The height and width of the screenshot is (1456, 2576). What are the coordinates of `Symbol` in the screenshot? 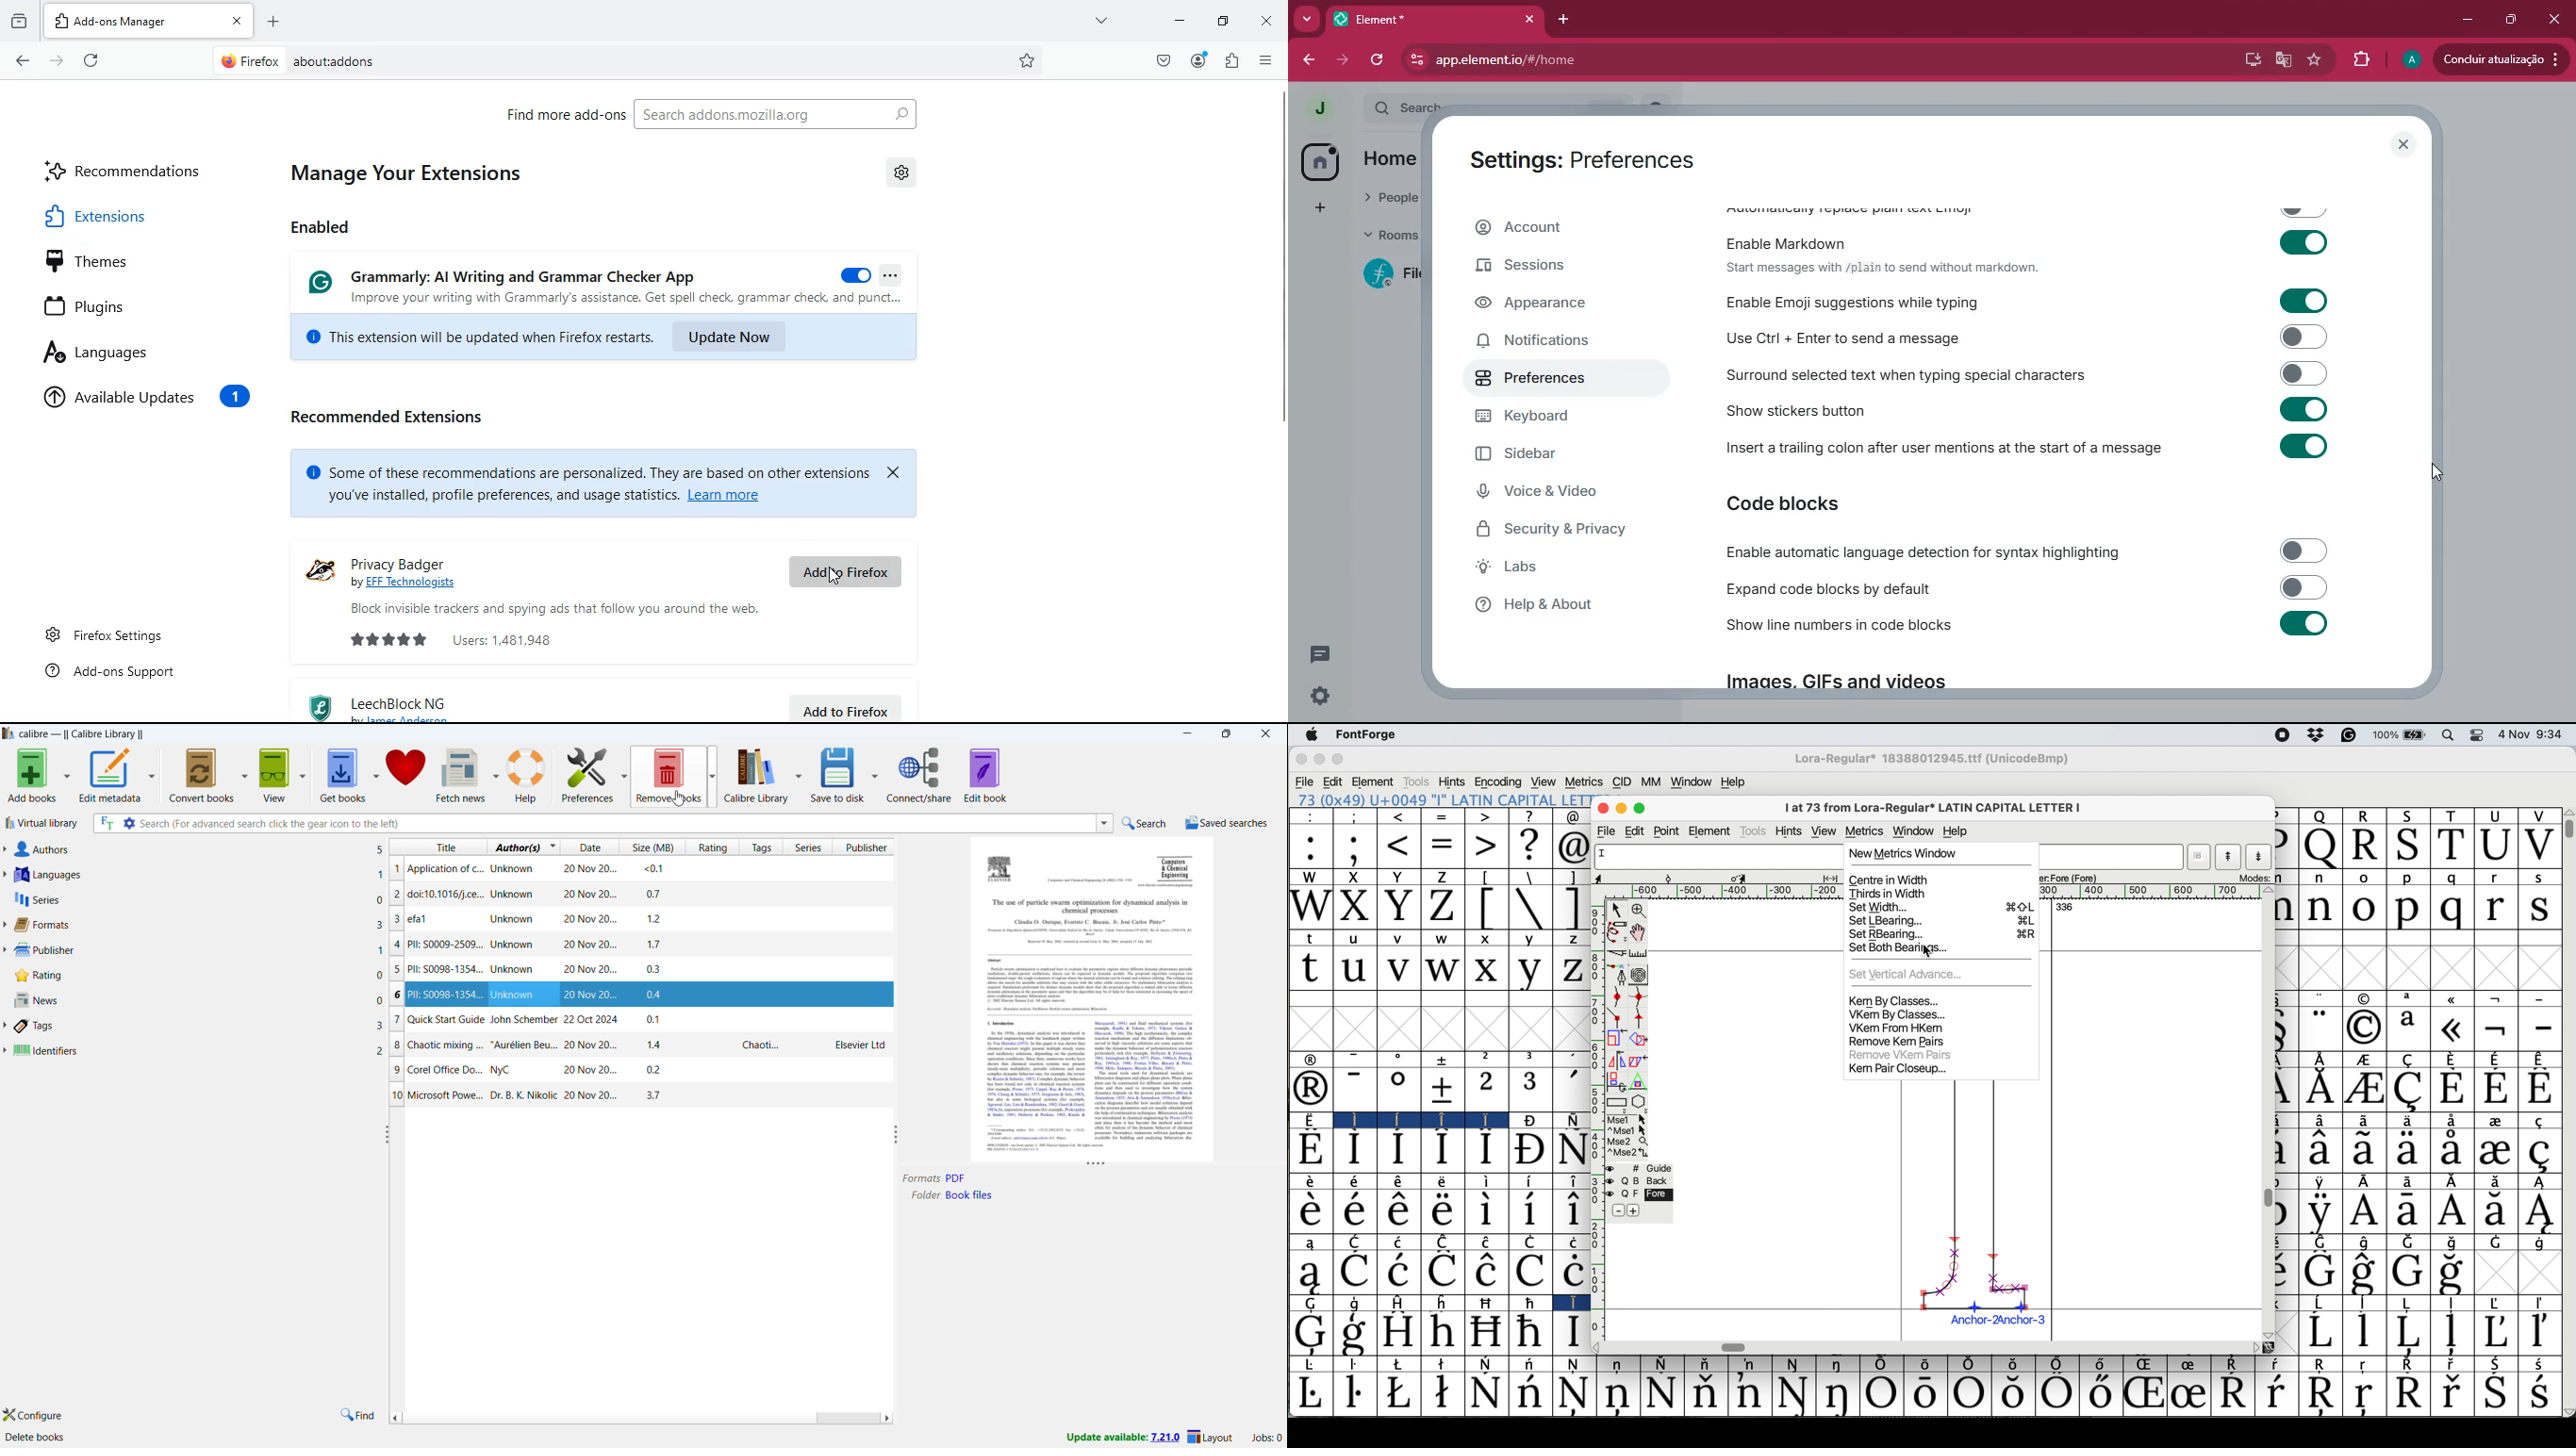 It's located at (2368, 1273).